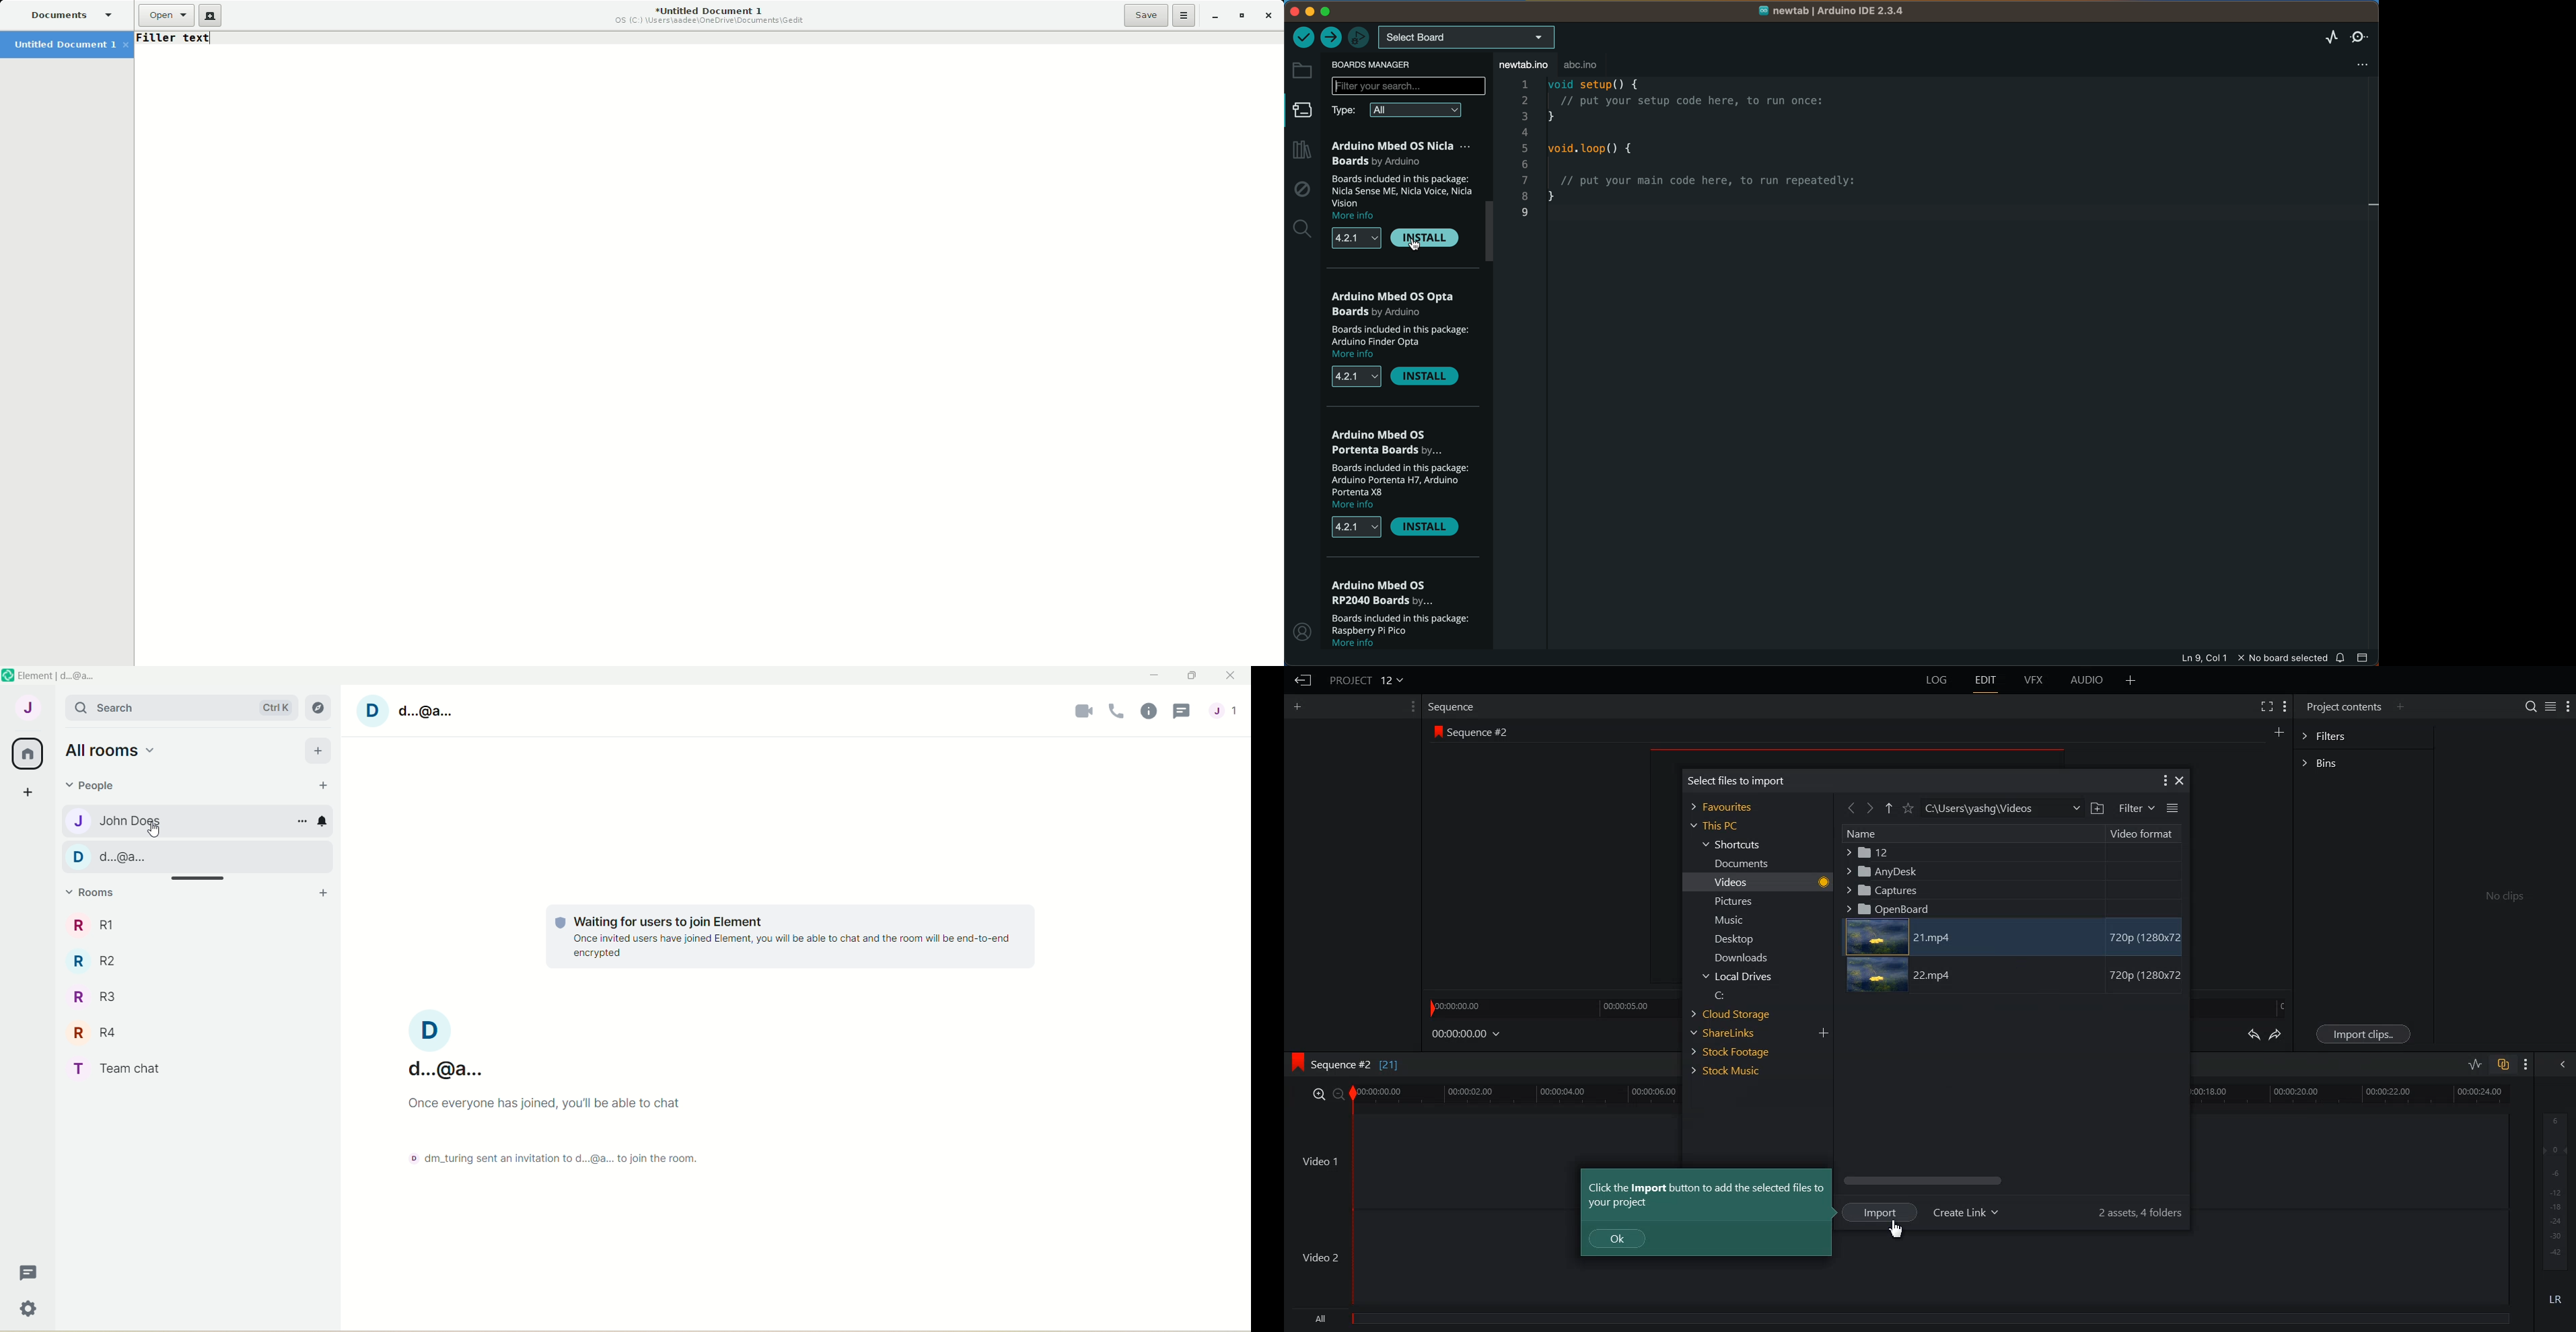  I want to click on Sequence, so click(1454, 706).